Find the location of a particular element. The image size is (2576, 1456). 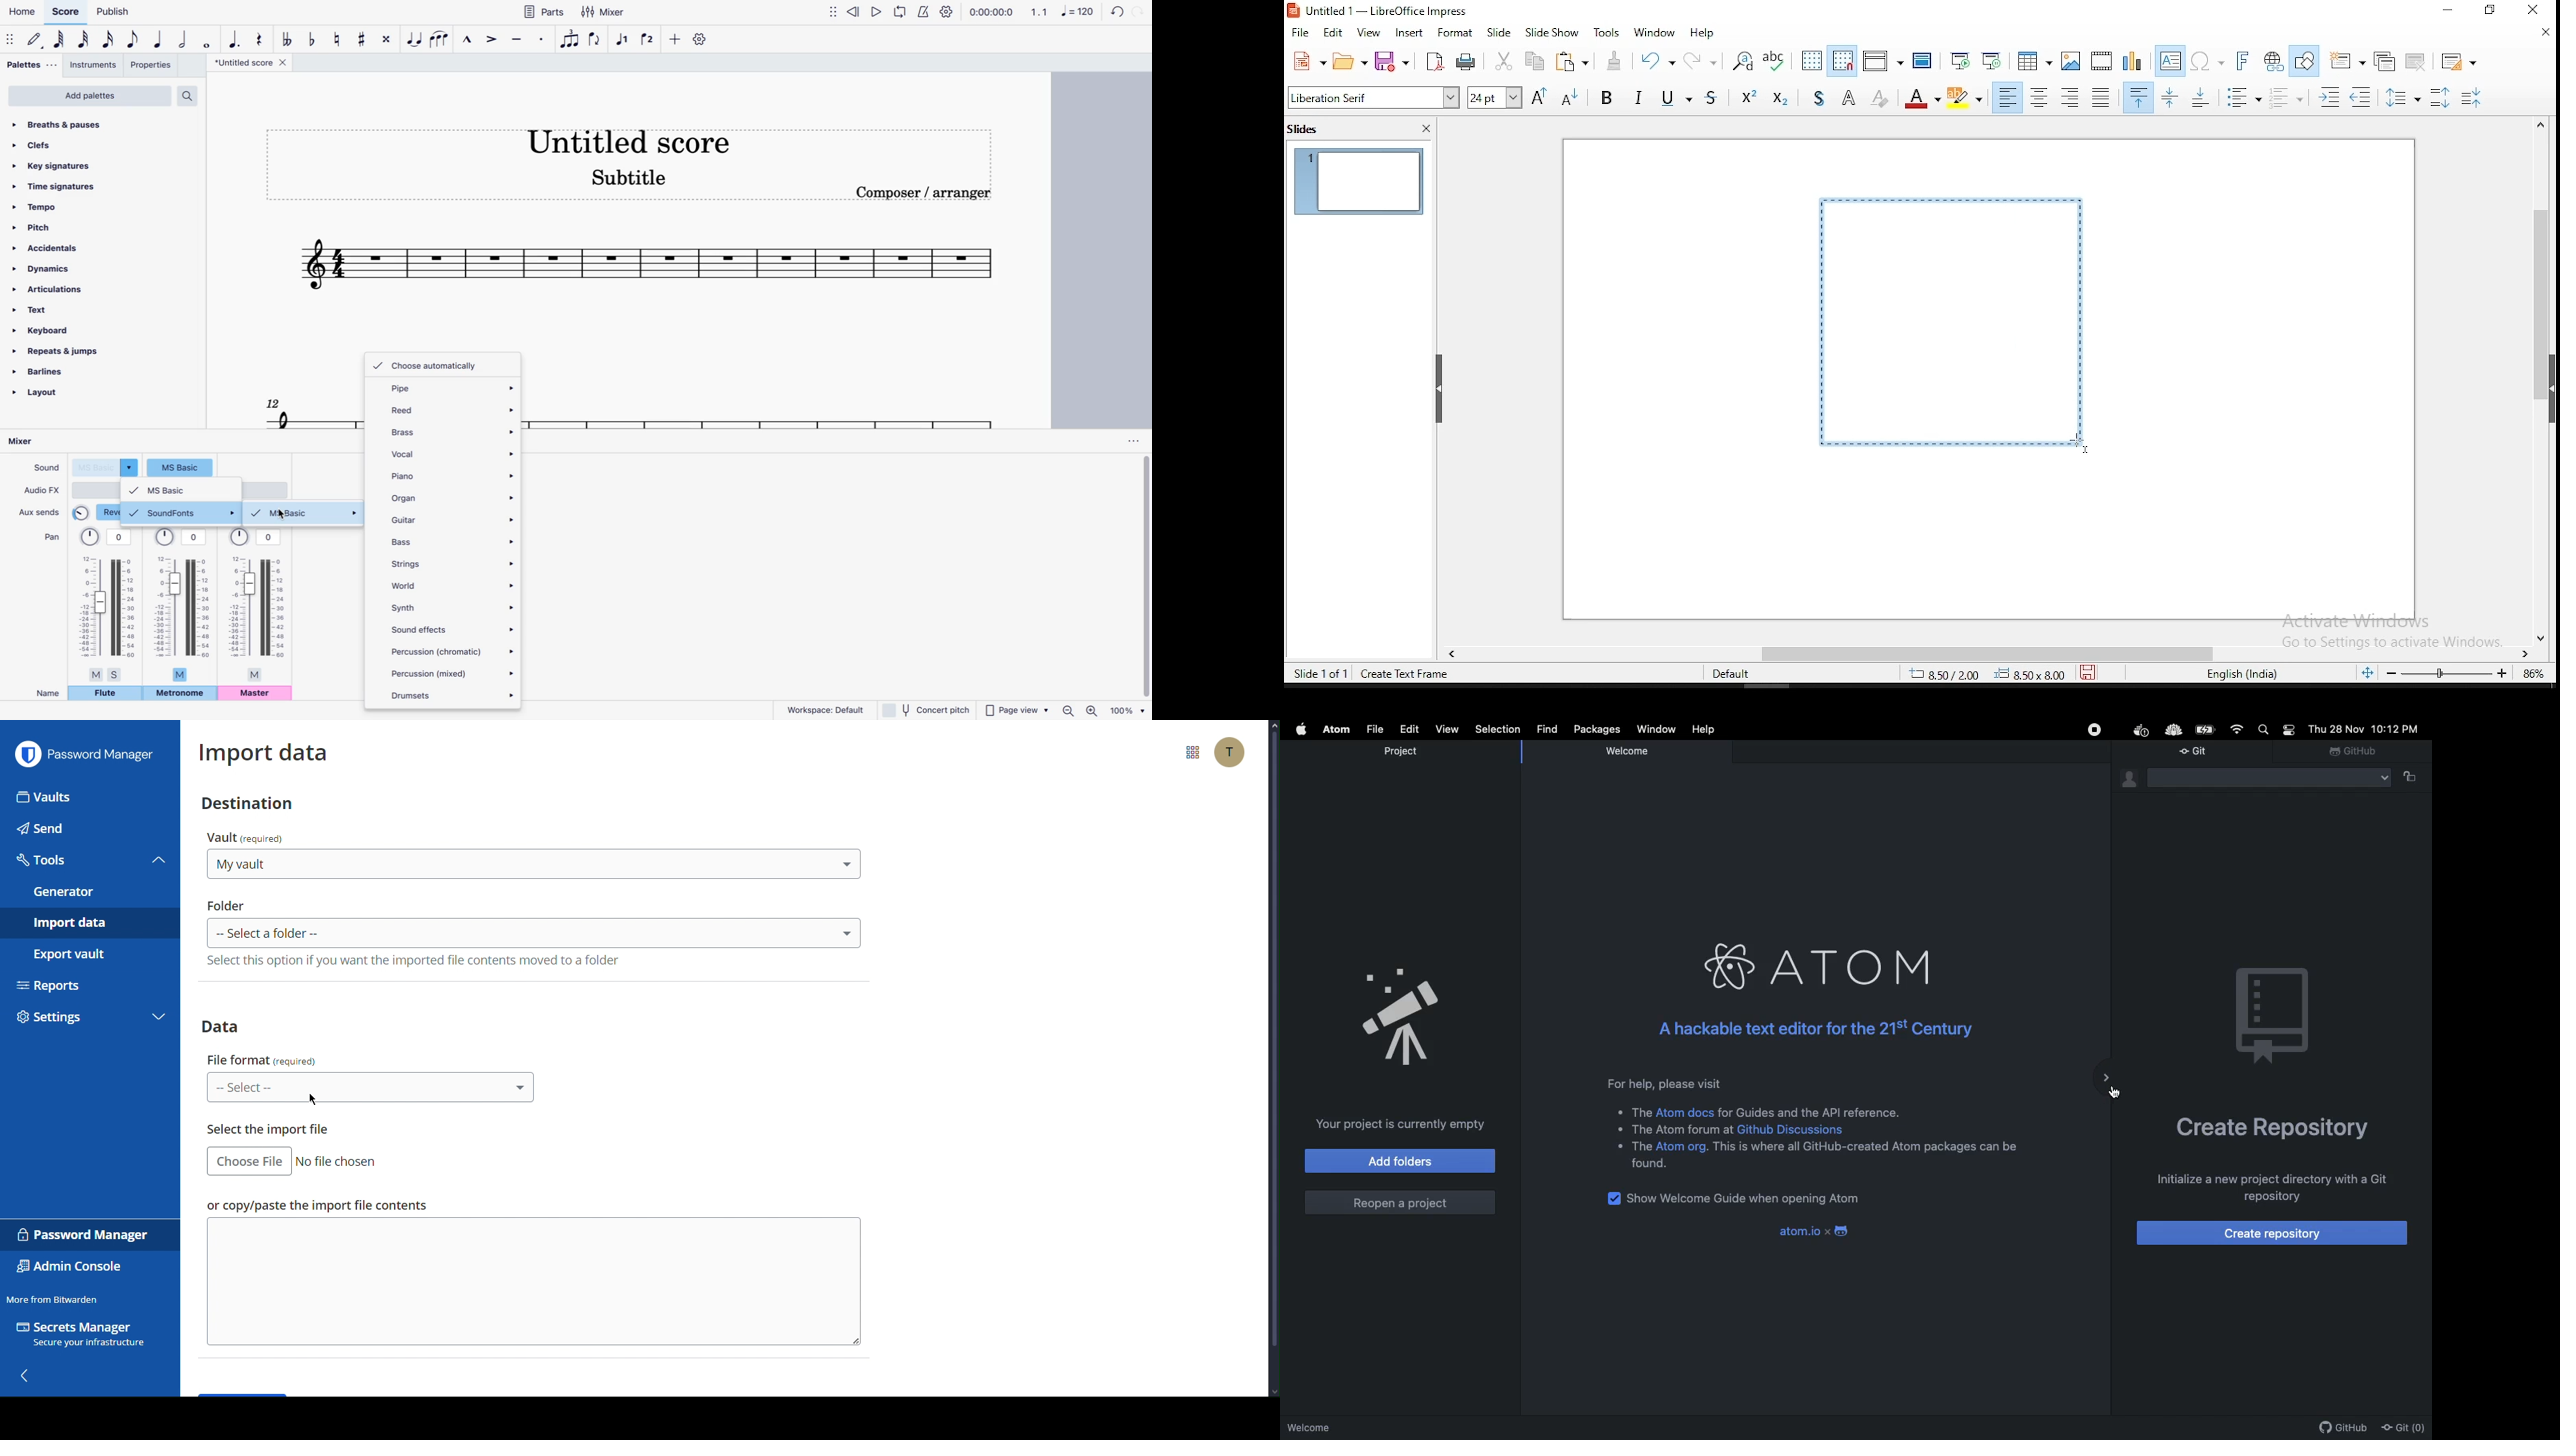

open is located at coordinates (1349, 63).